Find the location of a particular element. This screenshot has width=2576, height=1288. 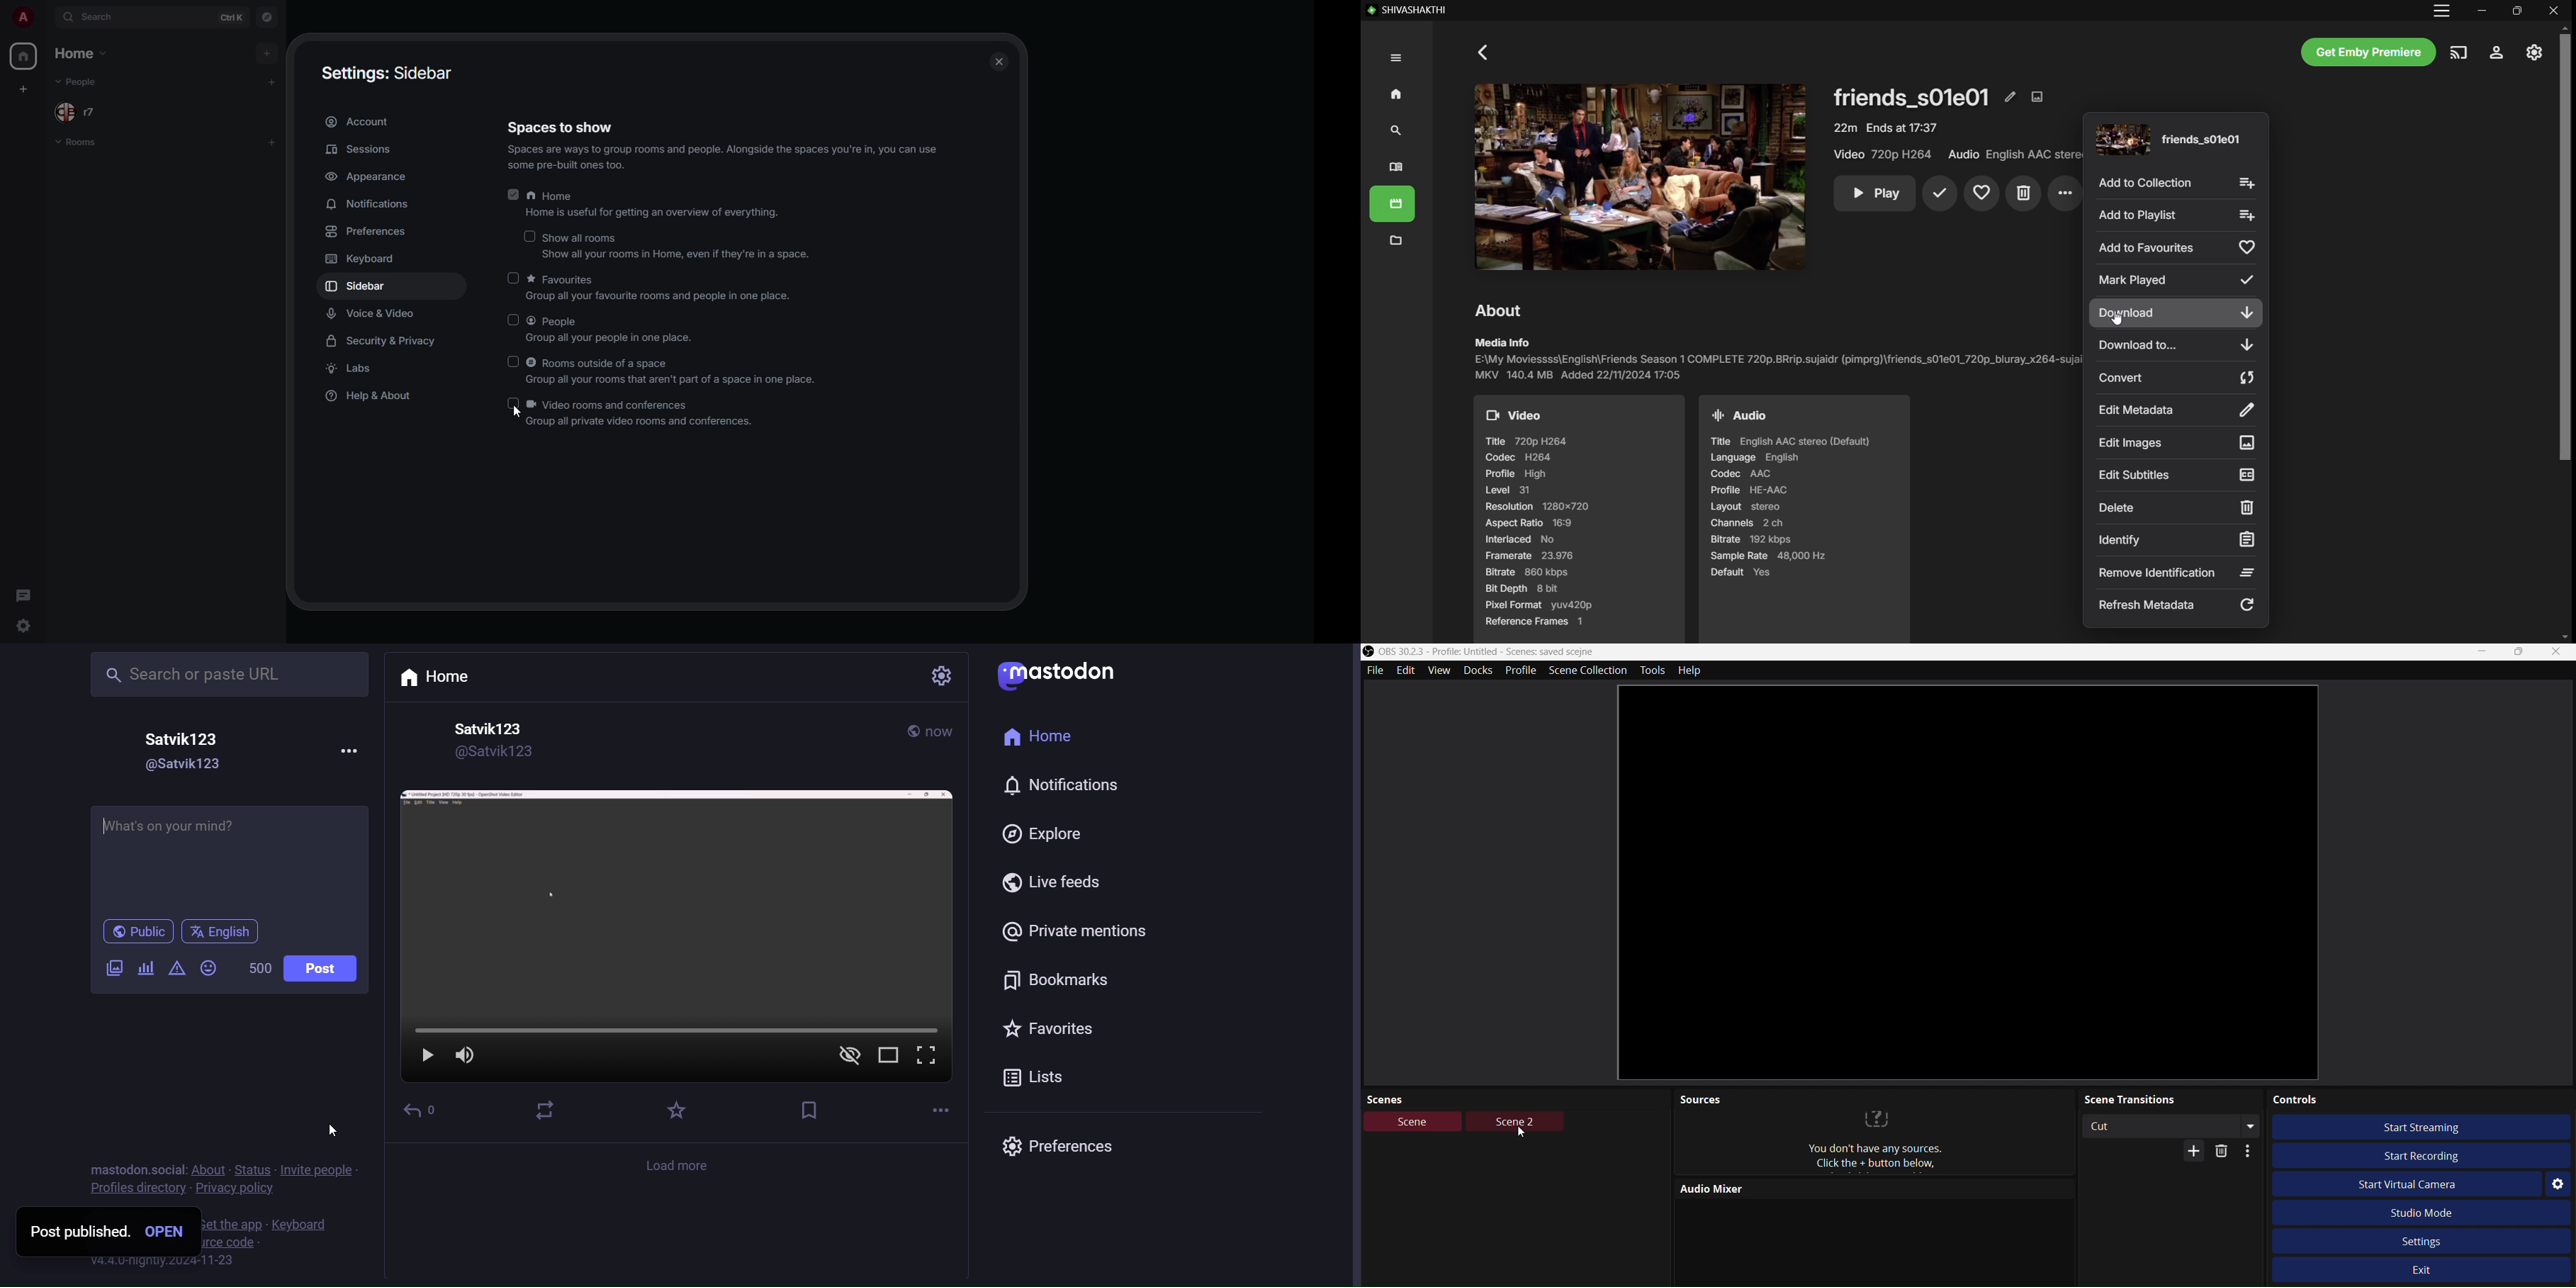

last modified is located at coordinates (943, 732).